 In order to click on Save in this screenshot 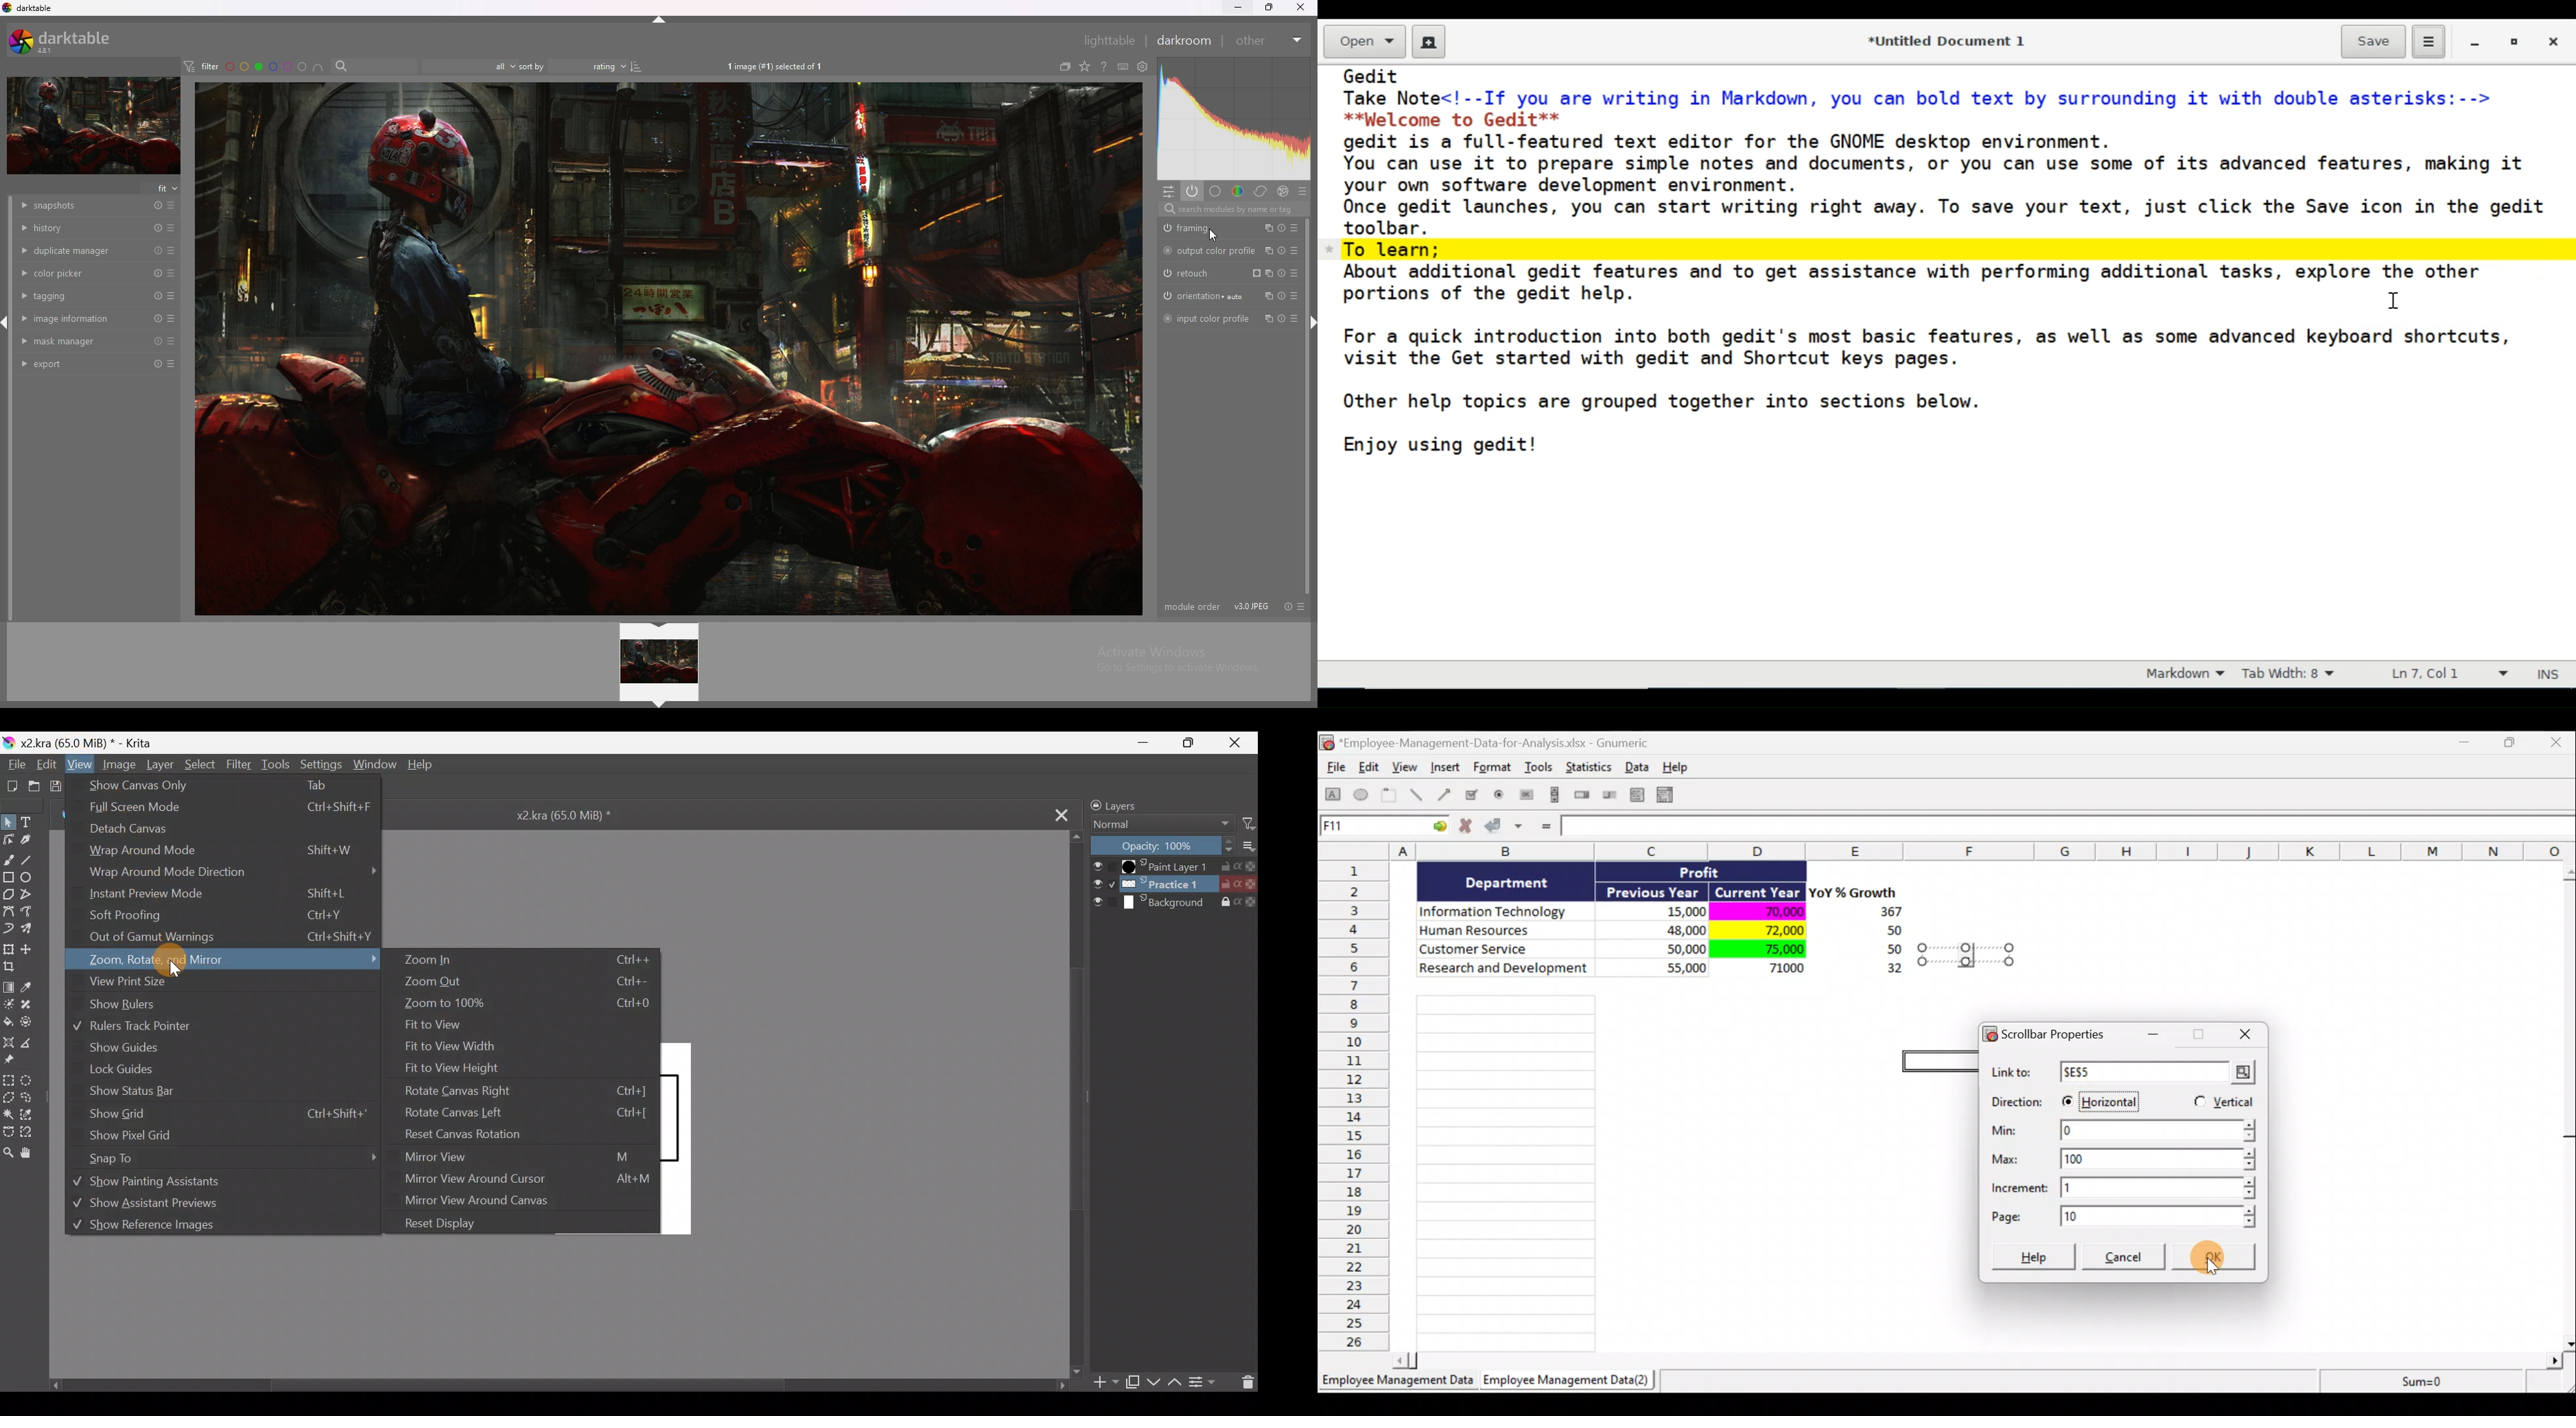, I will do `click(58, 783)`.